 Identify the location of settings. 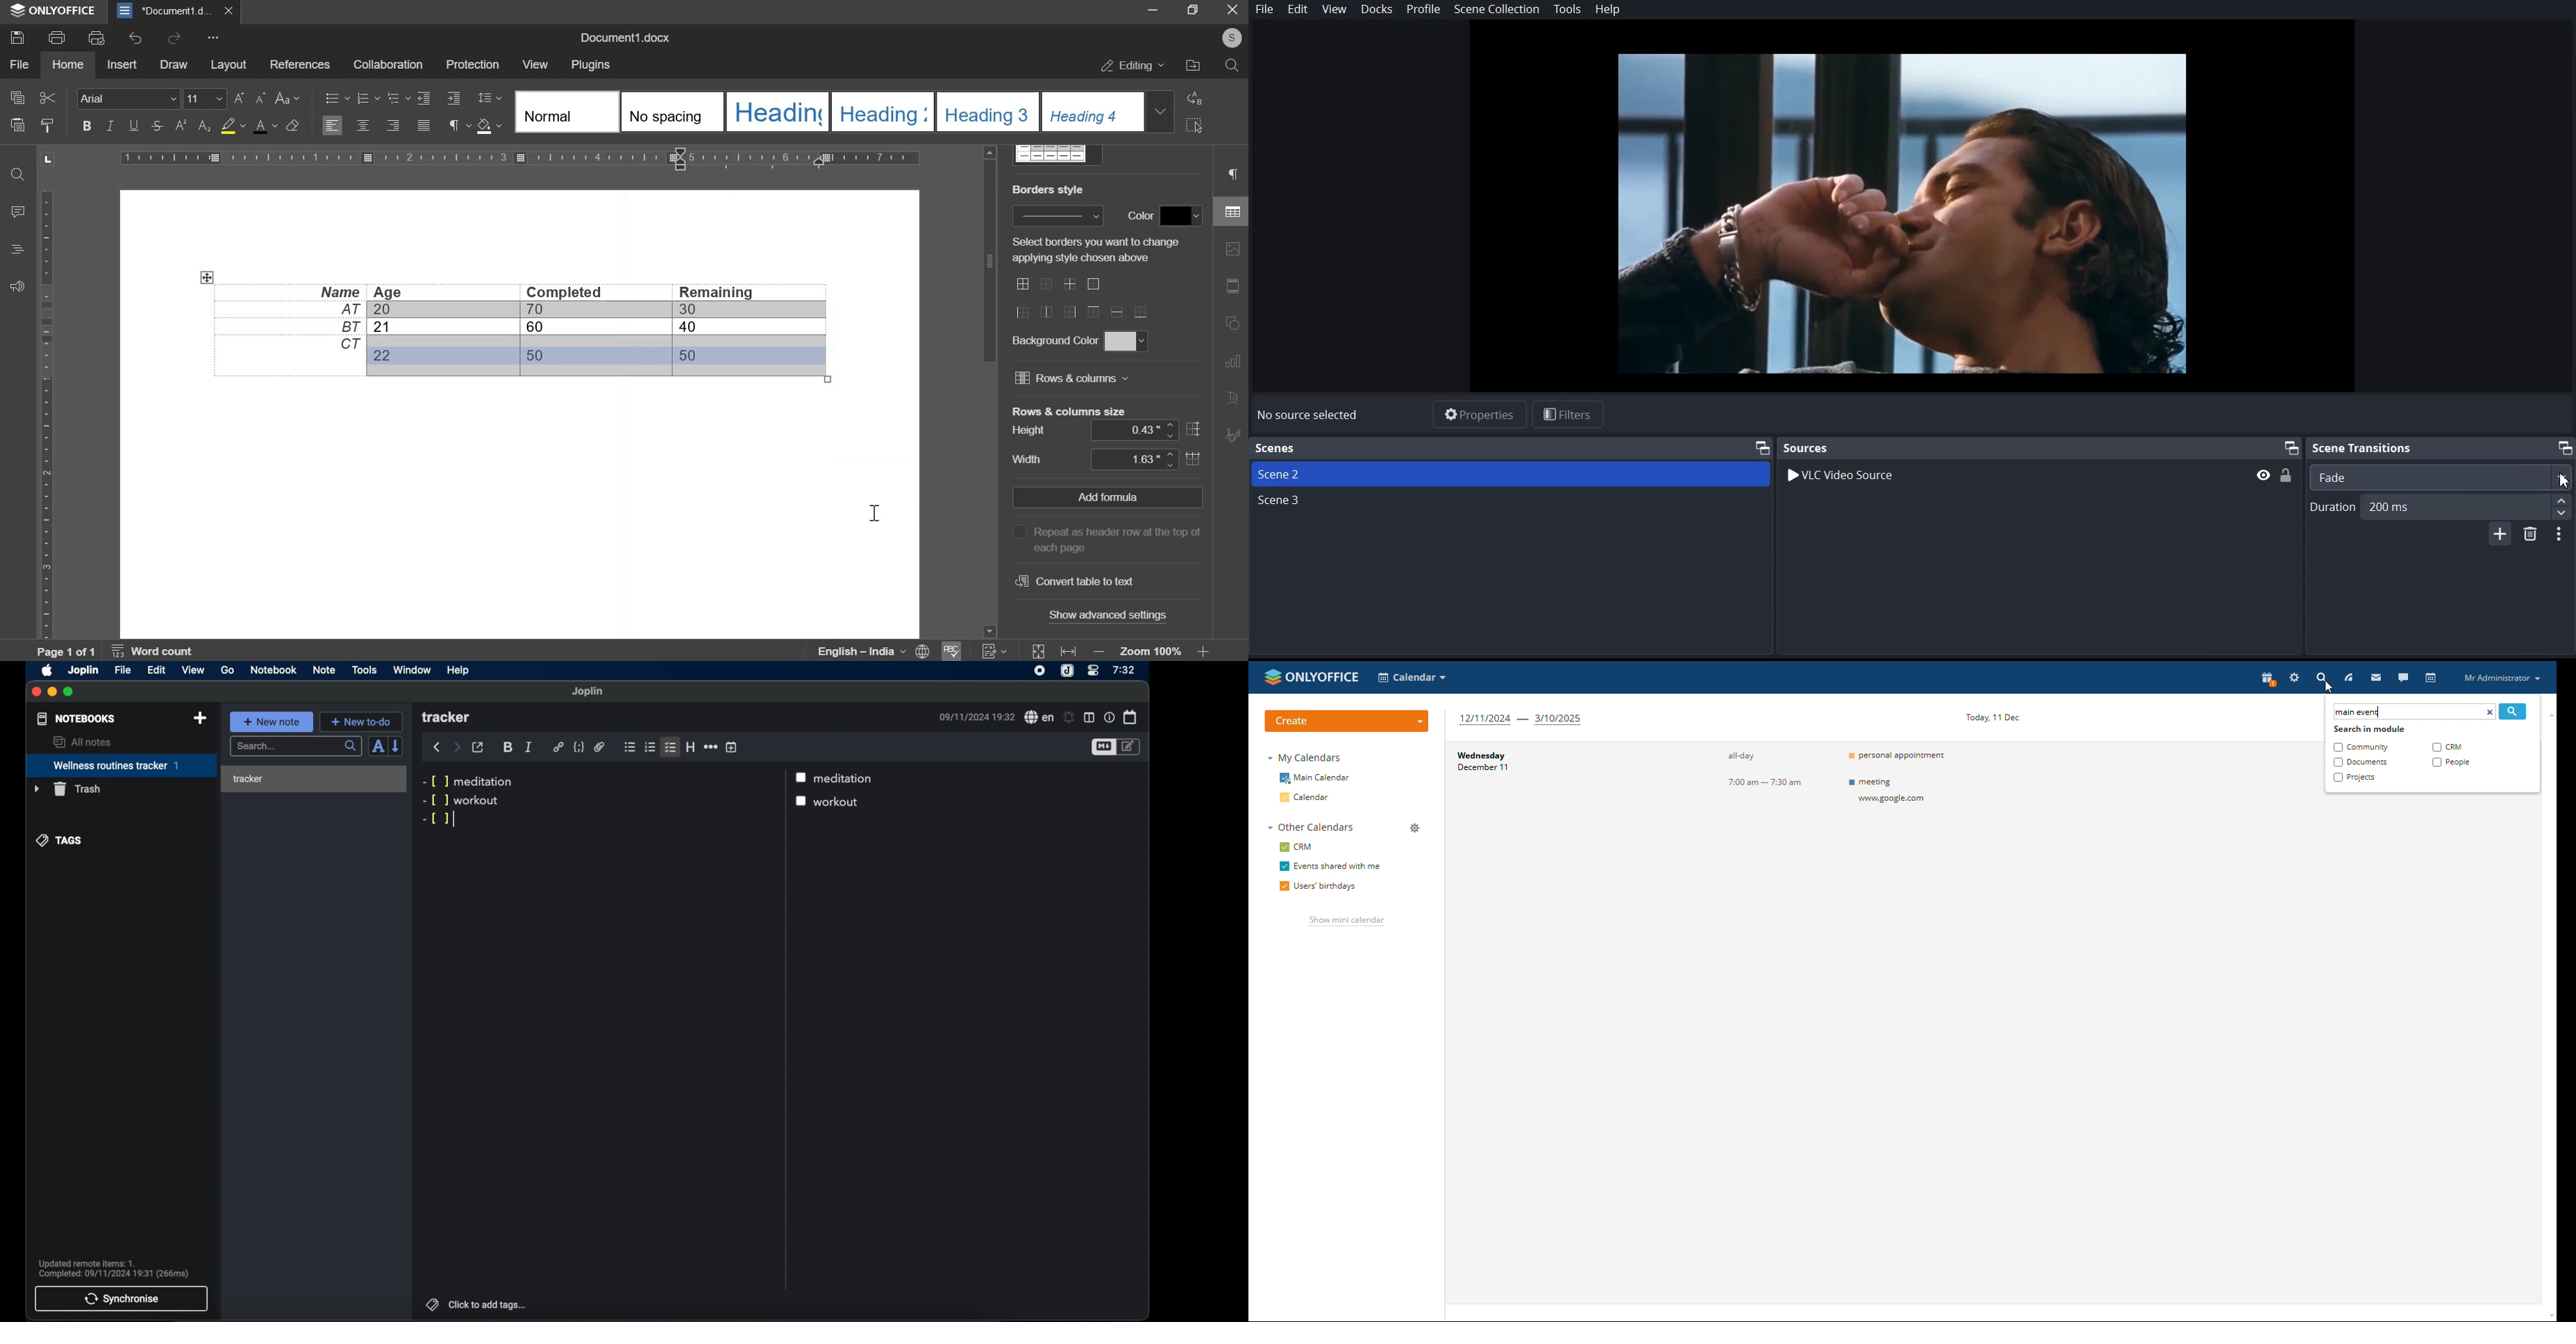
(2295, 678).